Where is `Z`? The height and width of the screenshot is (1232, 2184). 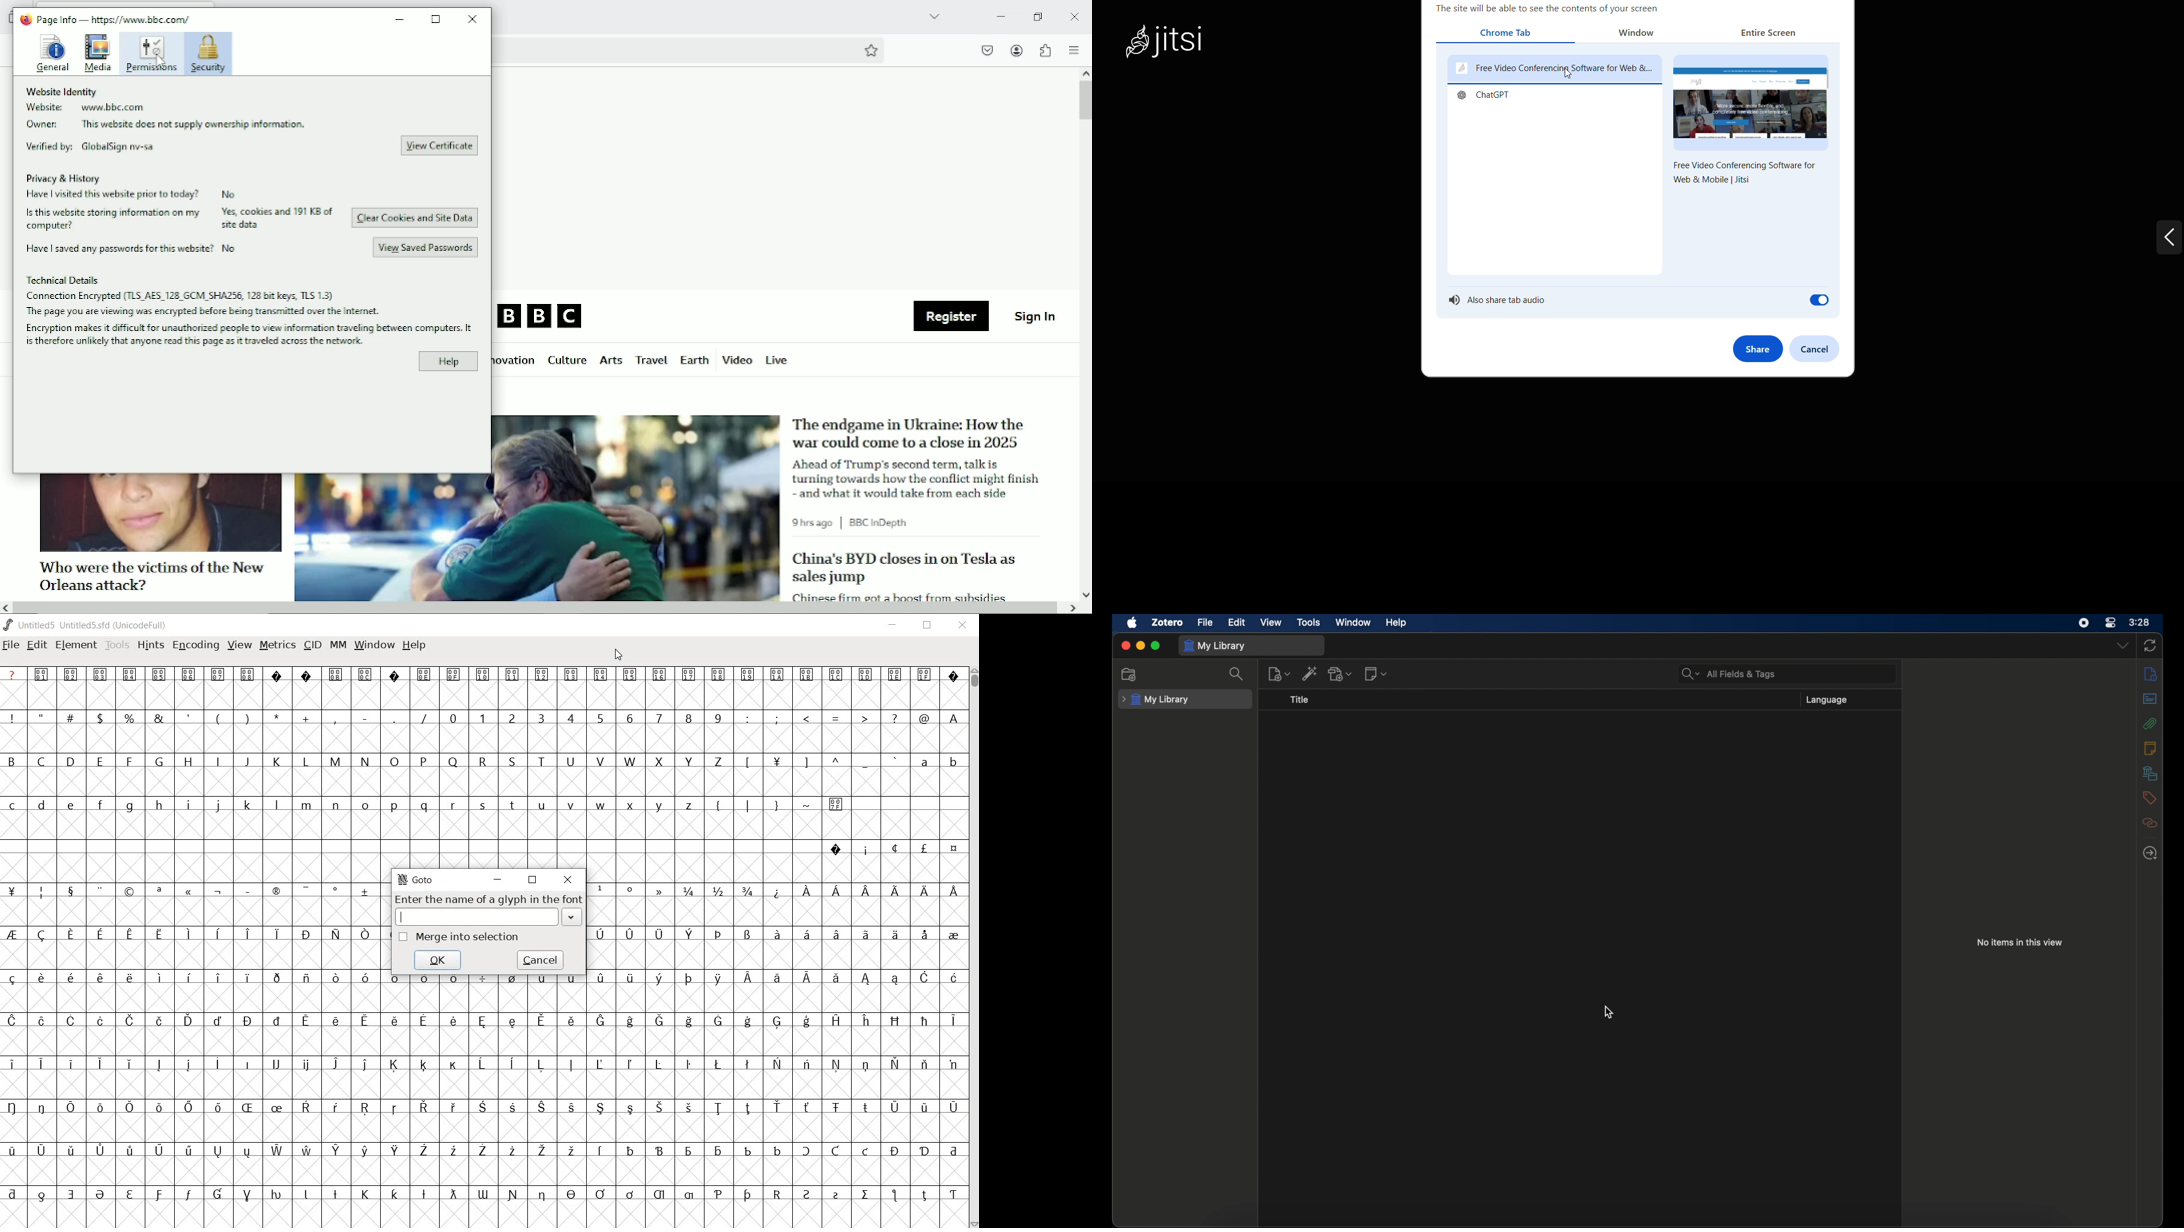 Z is located at coordinates (719, 762).